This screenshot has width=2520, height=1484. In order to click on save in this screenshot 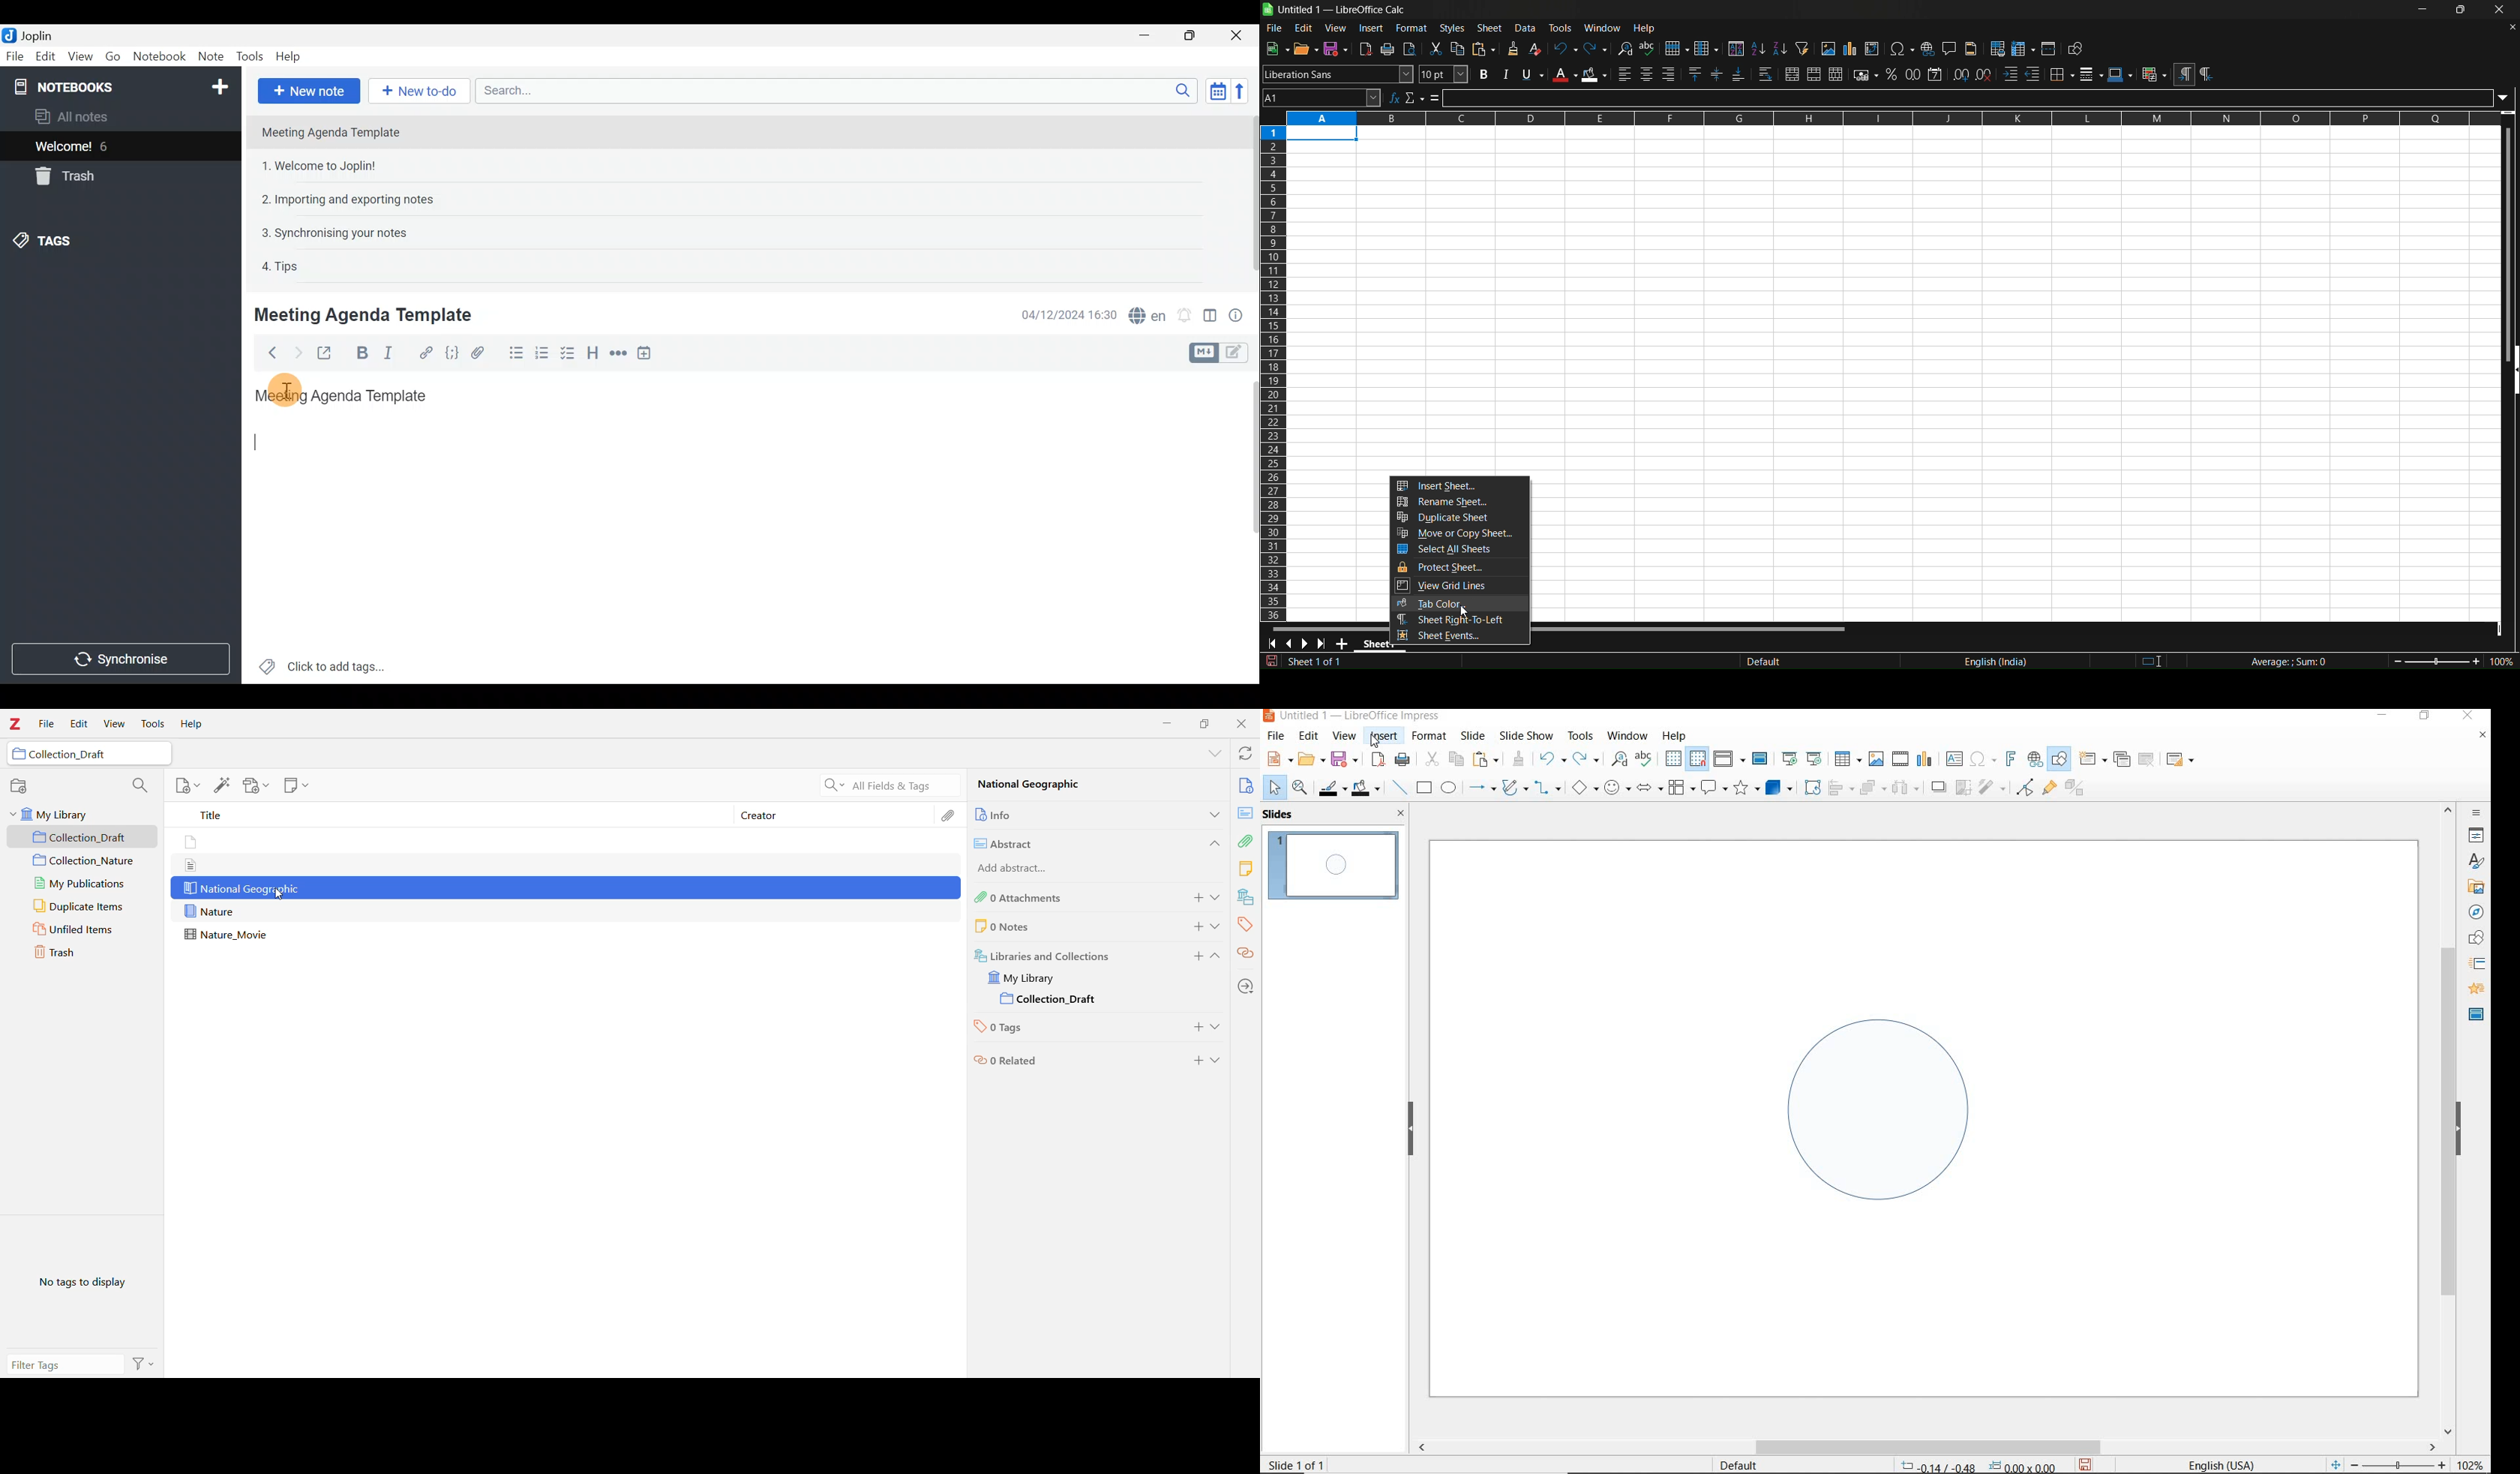, I will do `click(2085, 1464)`.